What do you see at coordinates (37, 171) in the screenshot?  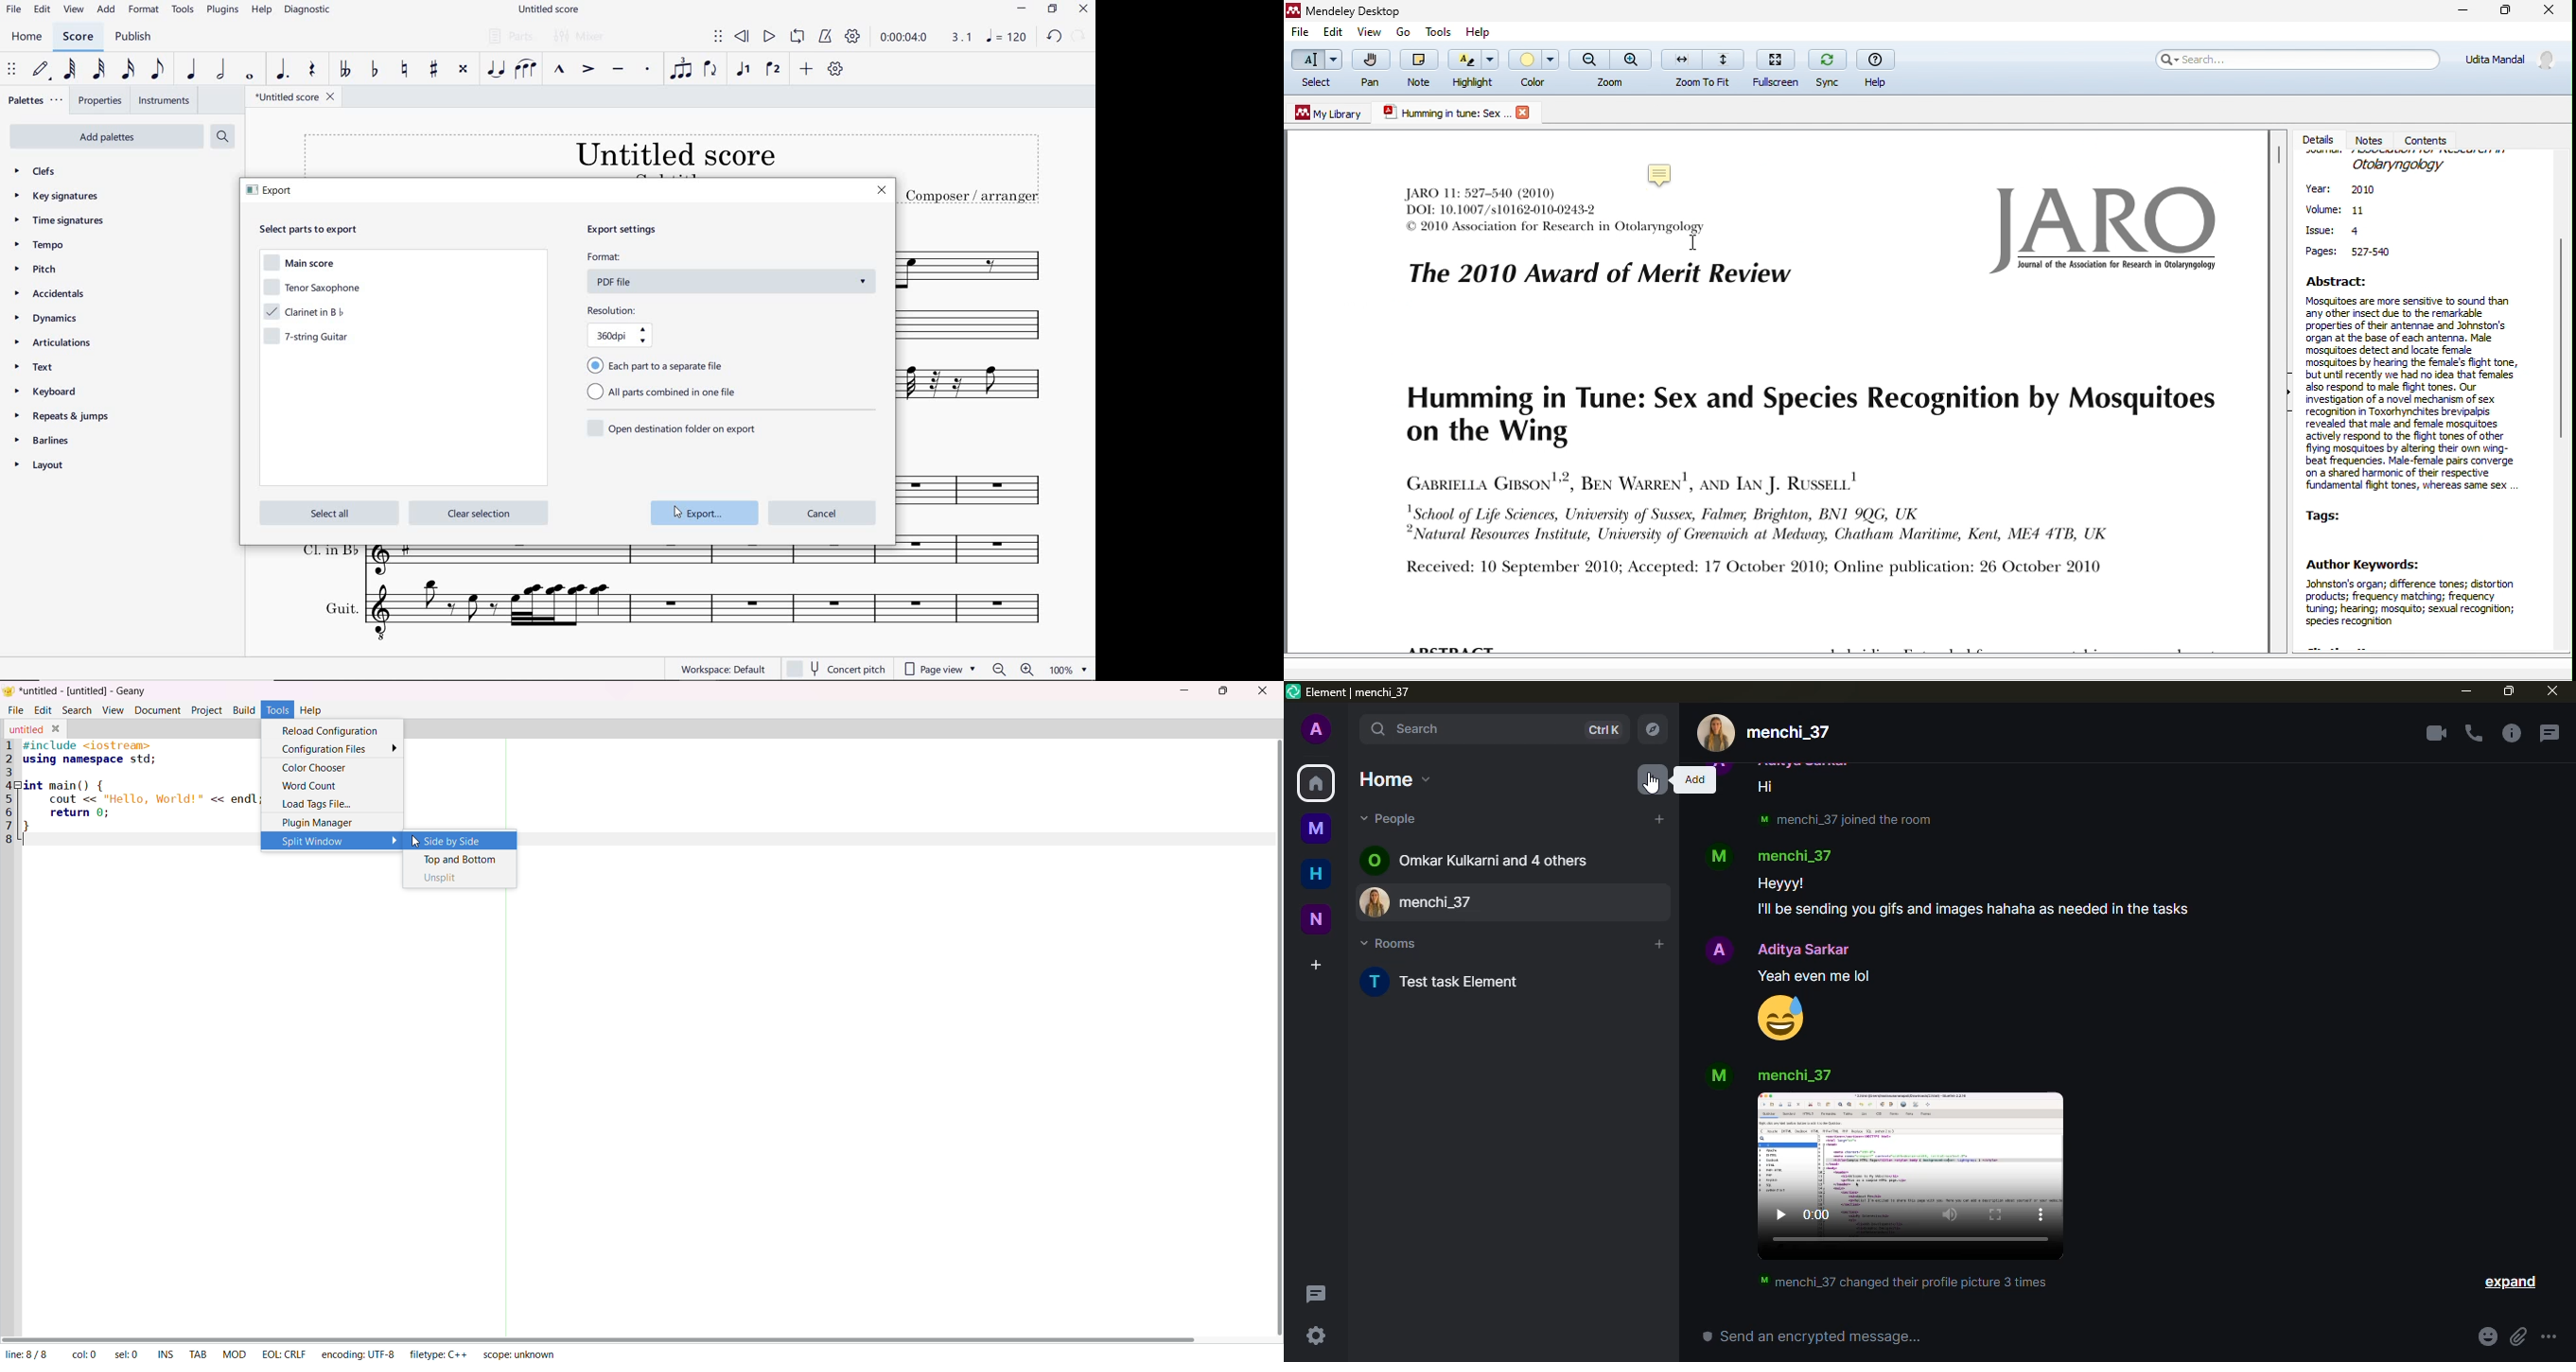 I see `CLEFS` at bounding box center [37, 171].